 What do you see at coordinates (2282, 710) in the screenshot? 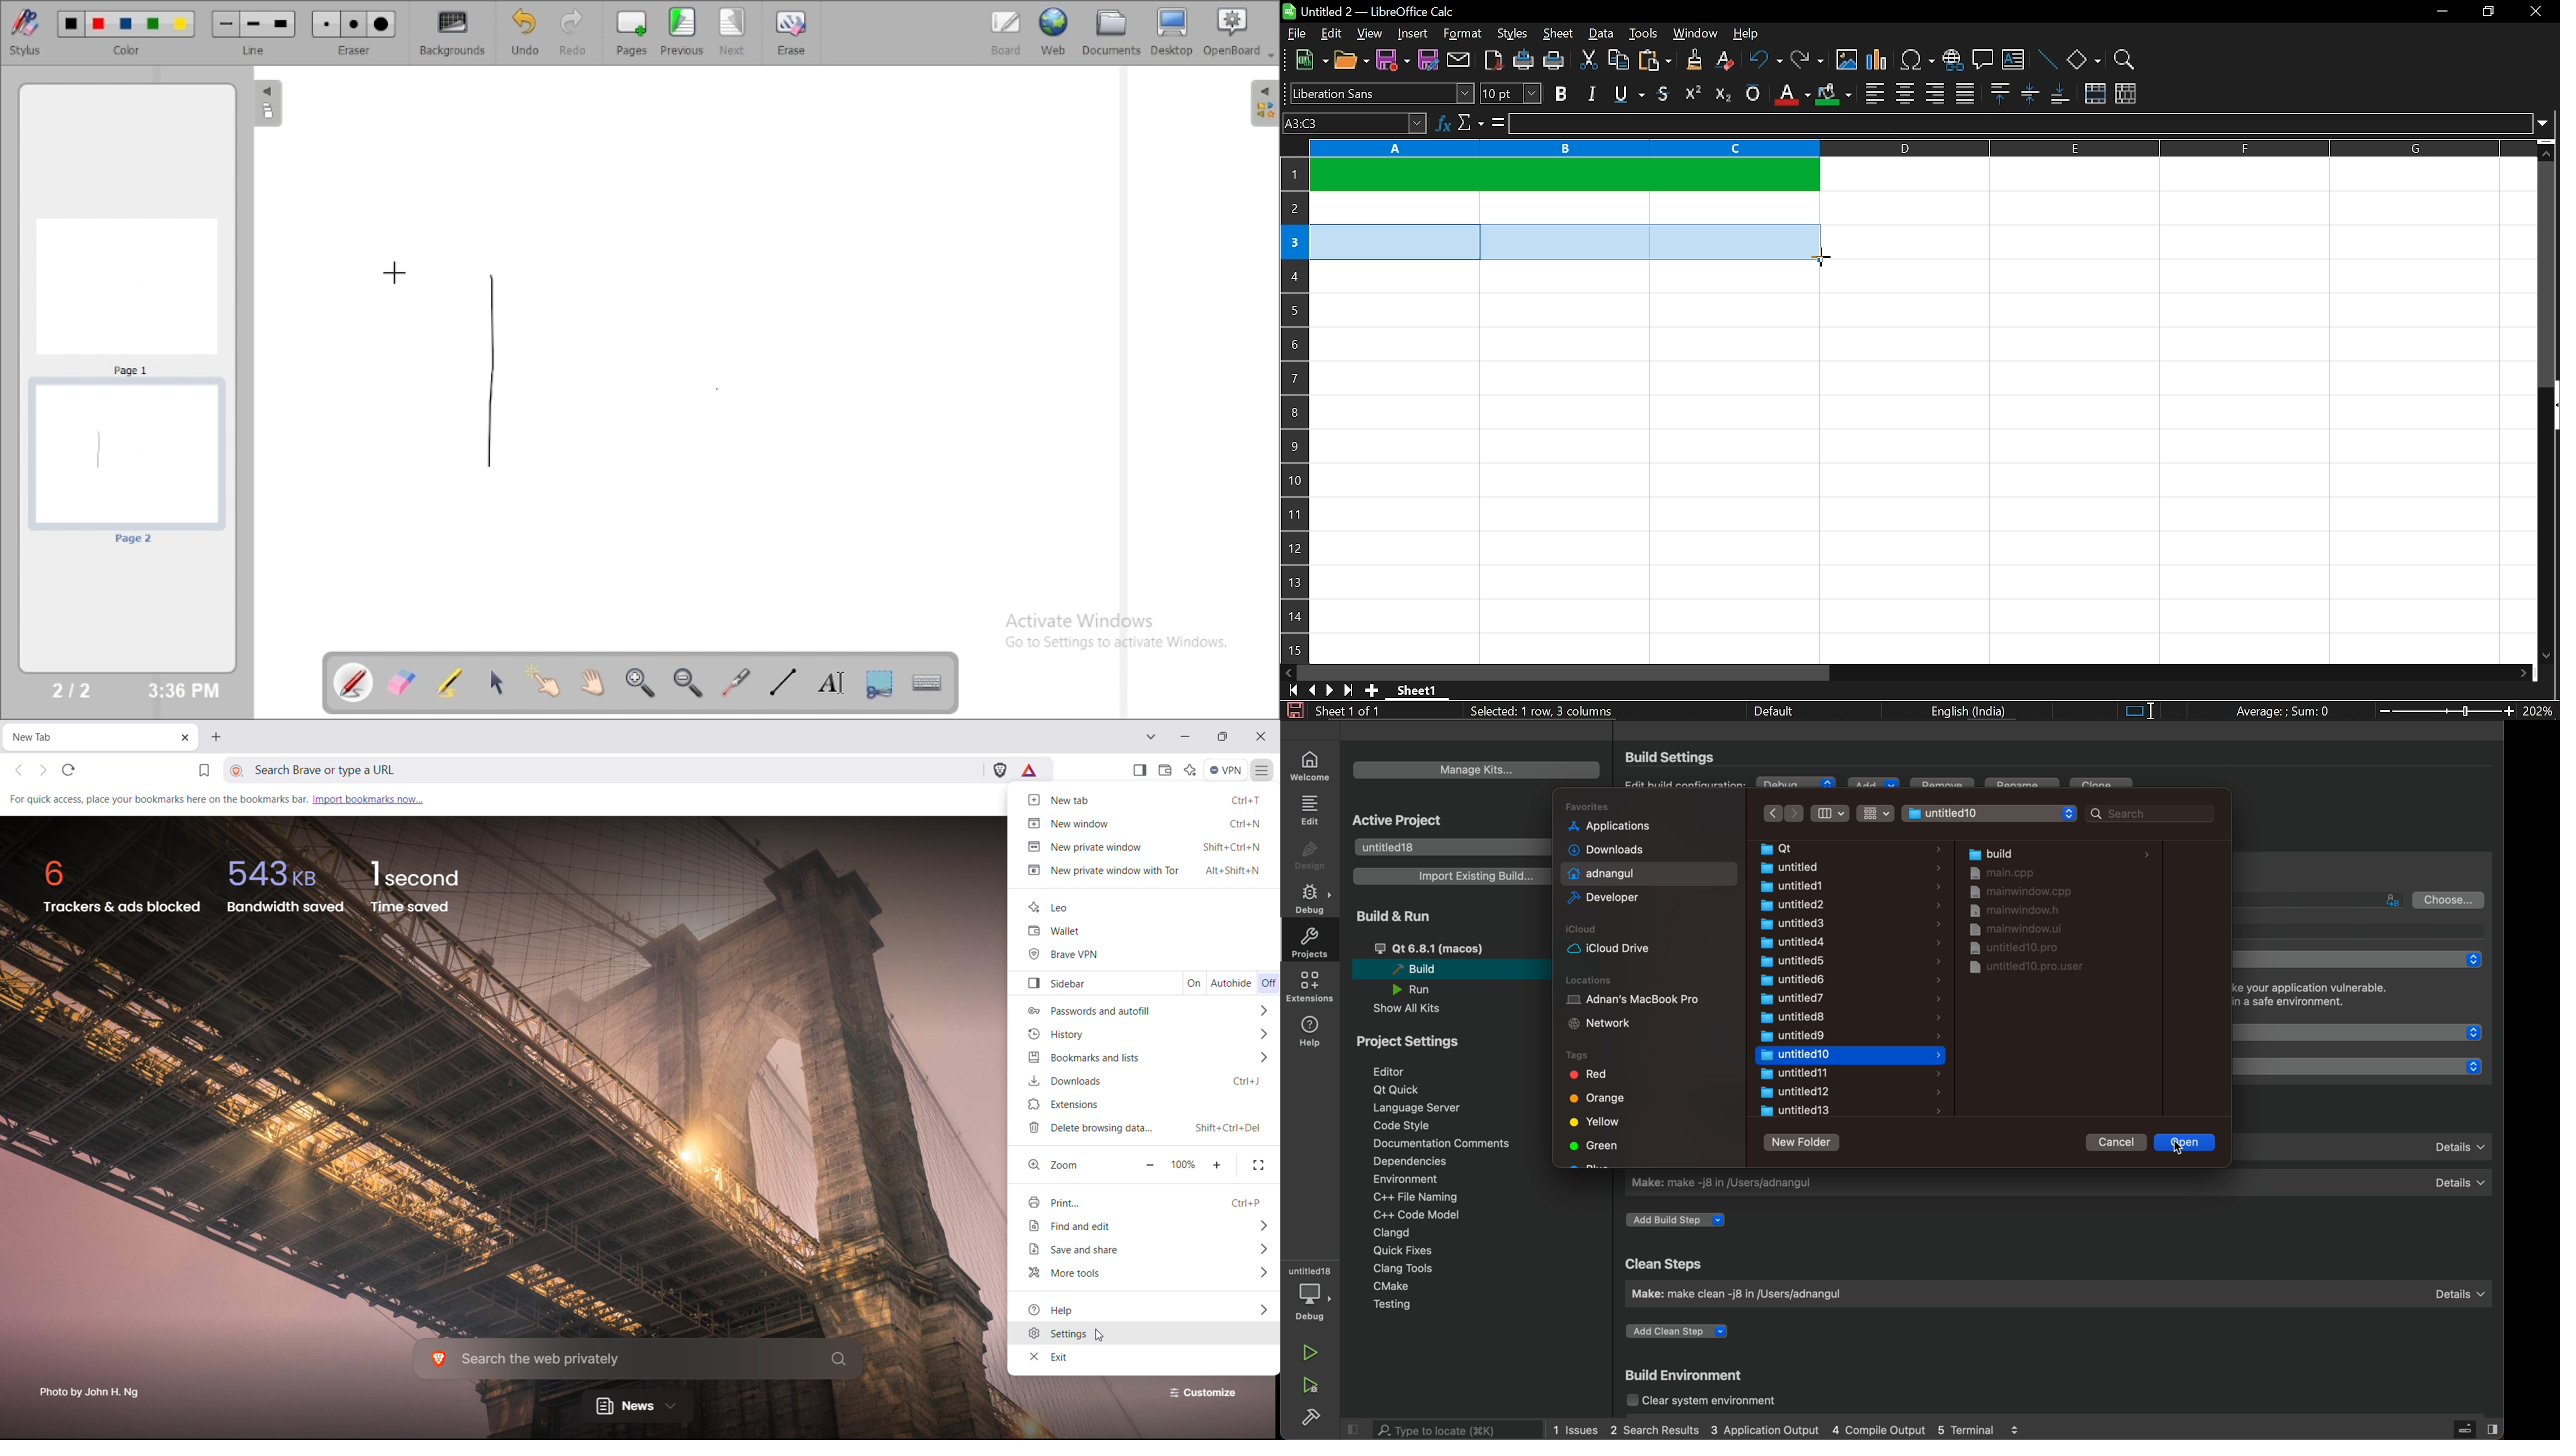
I see `Average:;Sum: 0` at bounding box center [2282, 710].